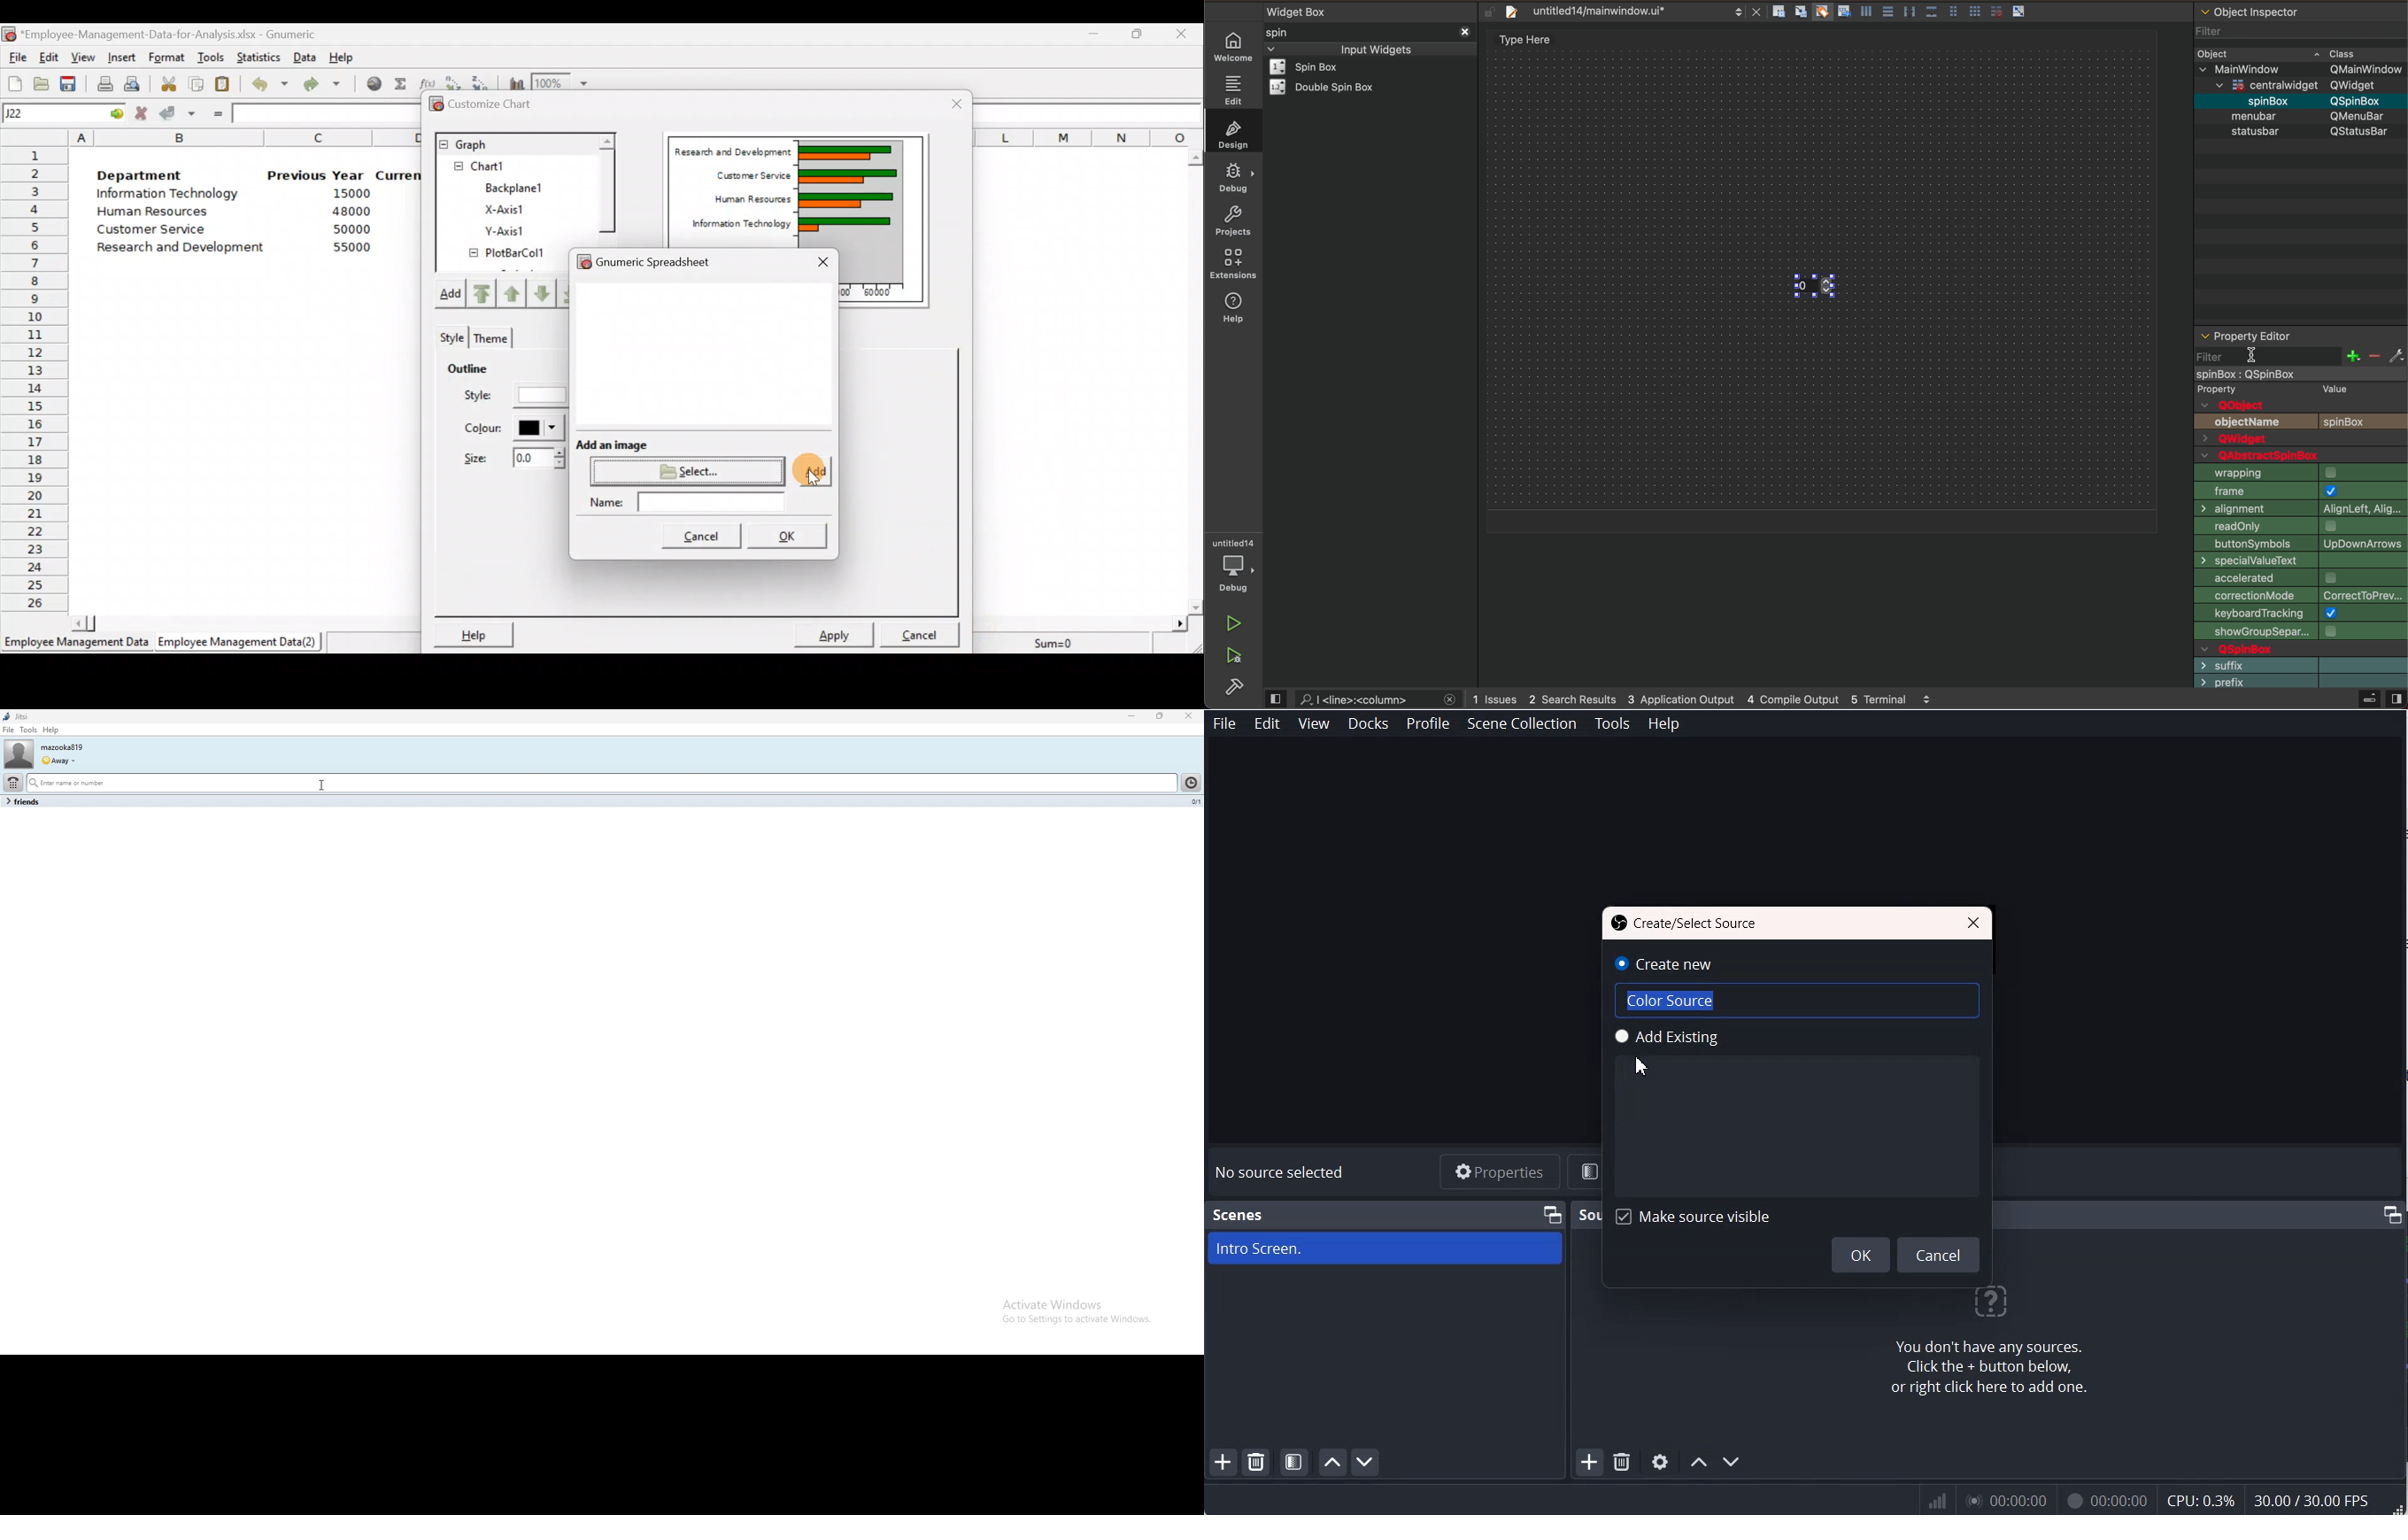 The height and width of the screenshot is (1540, 2408). I want to click on Open Scene Filter, so click(1295, 1462).